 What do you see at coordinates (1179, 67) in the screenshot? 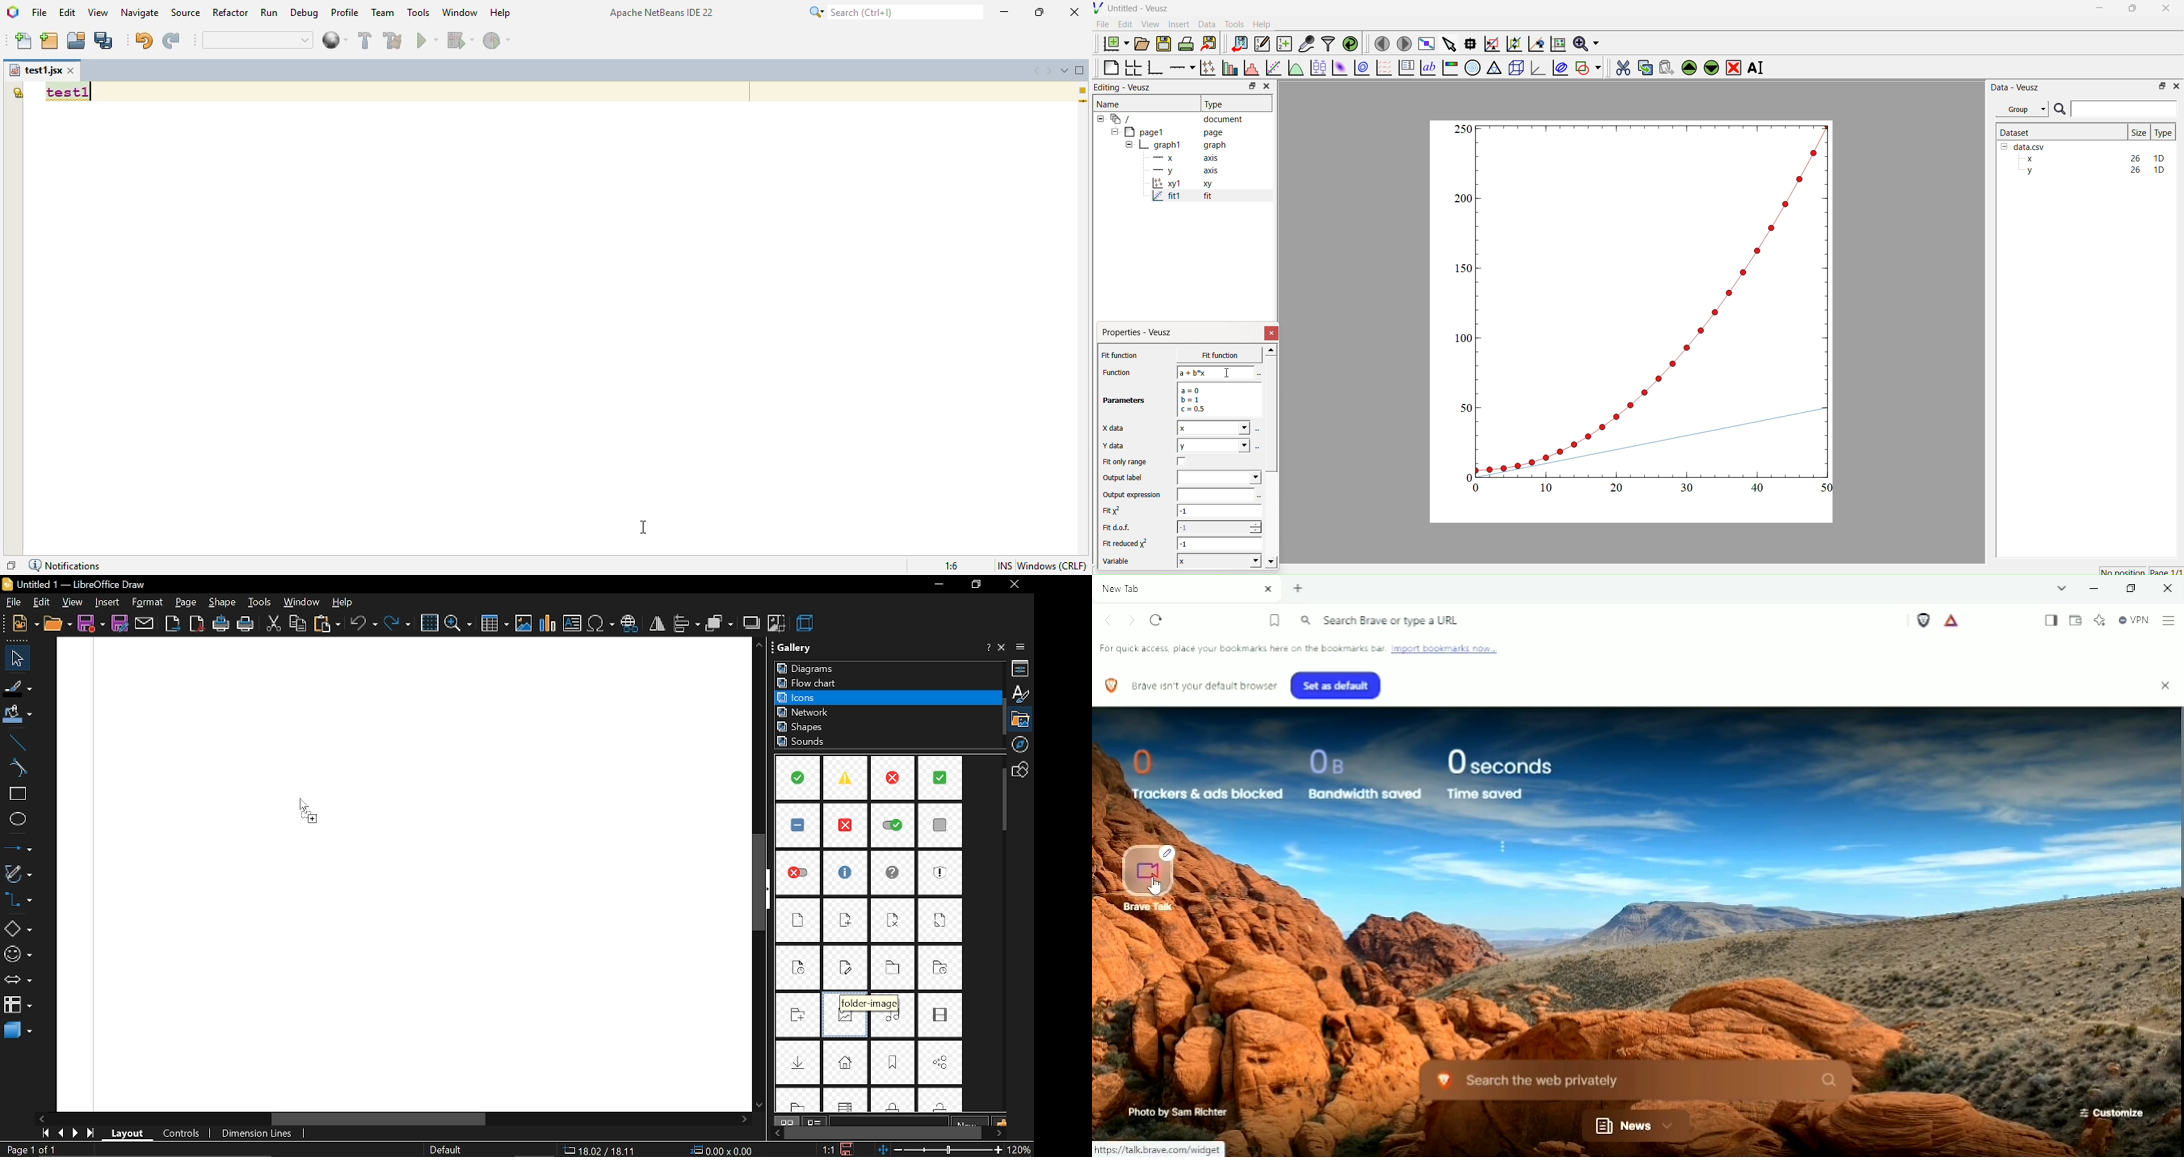
I see `Add an axis to plot` at bounding box center [1179, 67].